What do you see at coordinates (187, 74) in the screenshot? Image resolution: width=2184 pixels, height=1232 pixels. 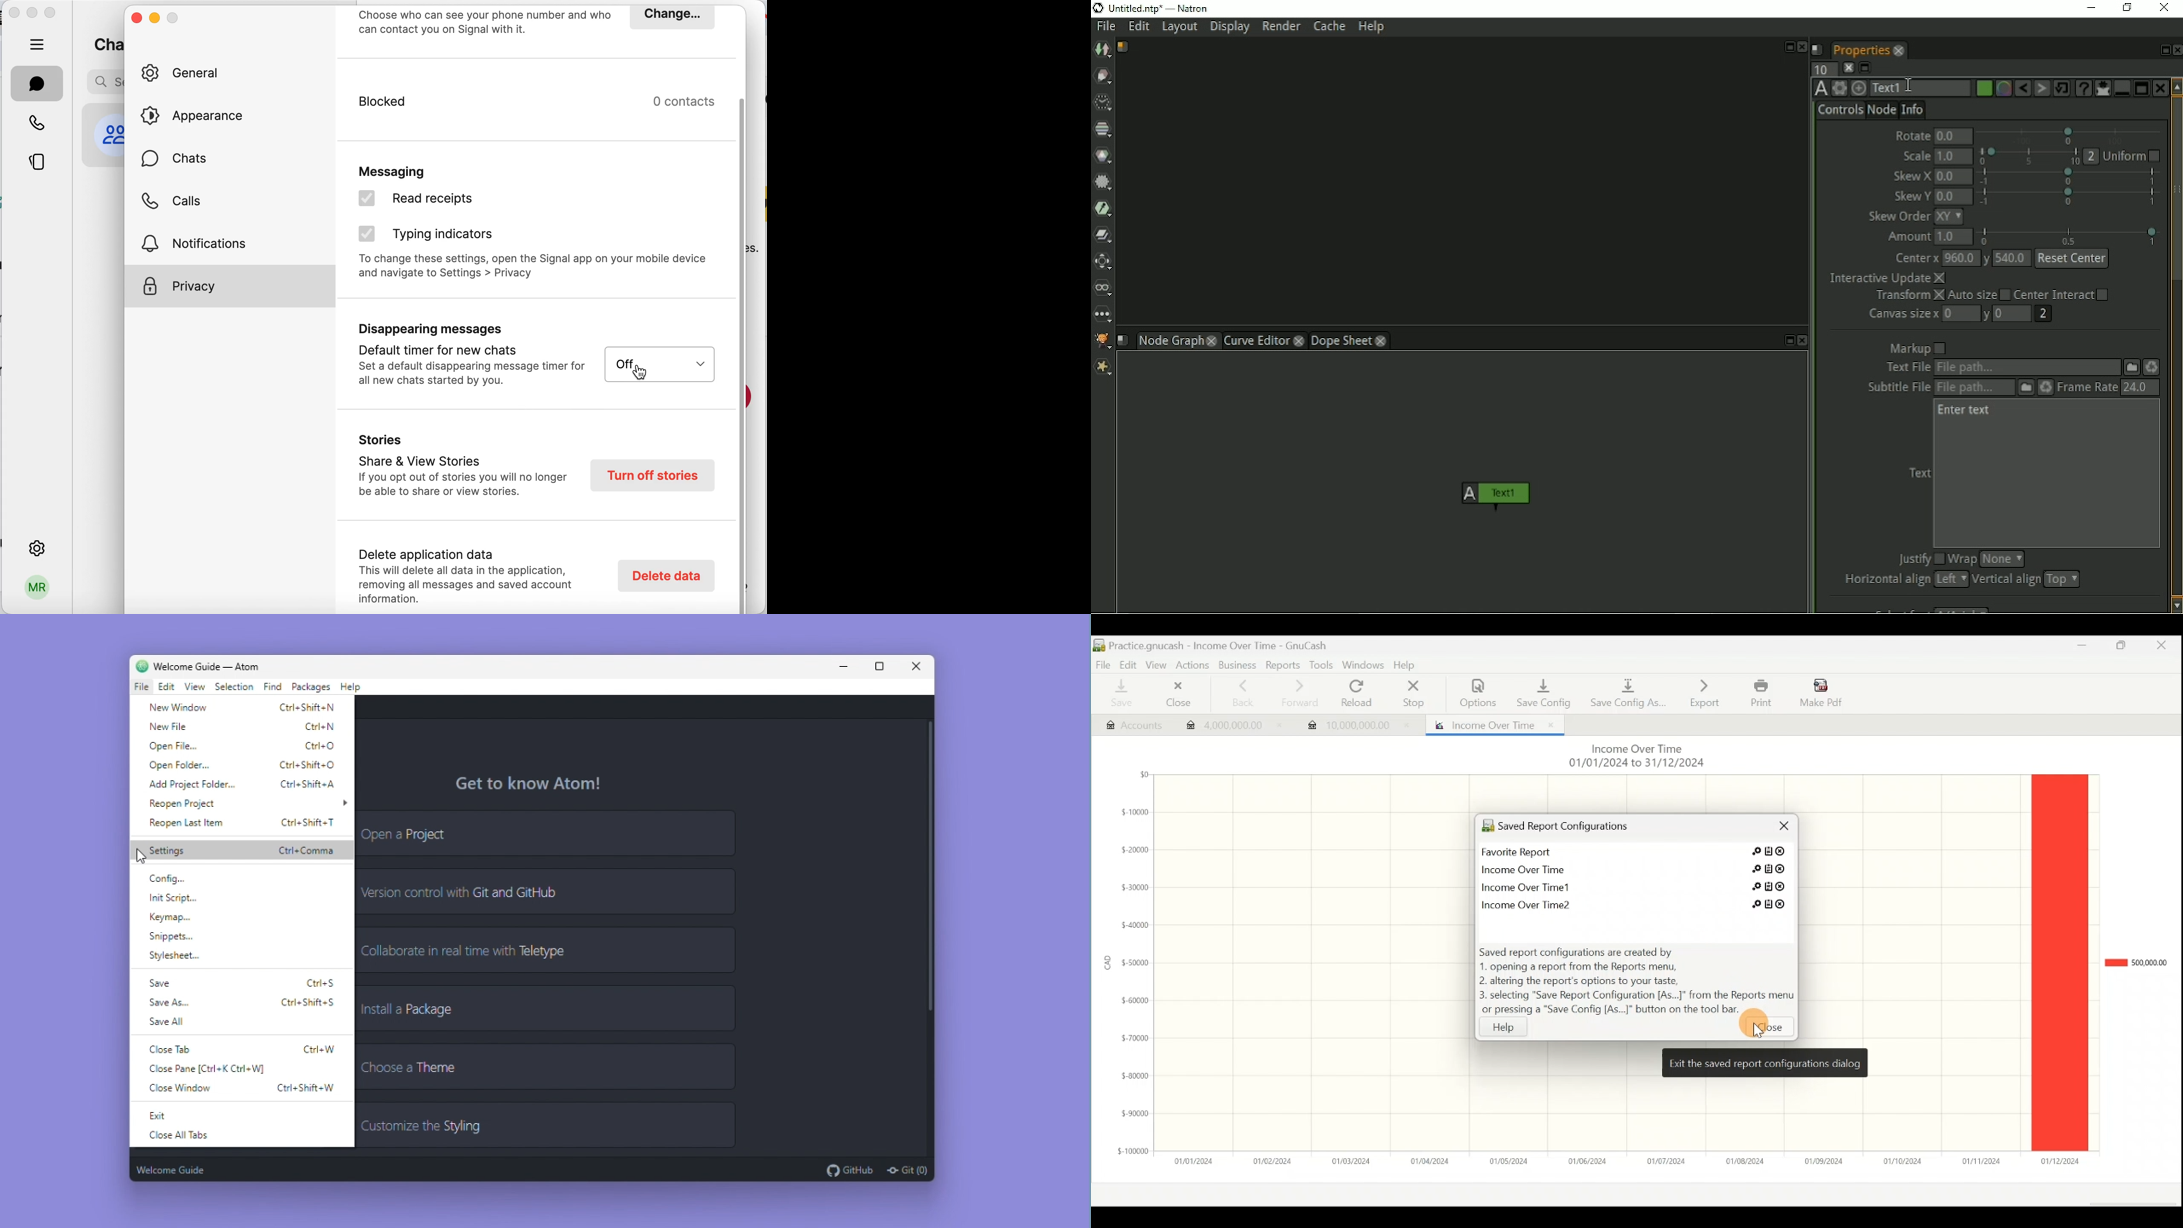 I see `general` at bounding box center [187, 74].